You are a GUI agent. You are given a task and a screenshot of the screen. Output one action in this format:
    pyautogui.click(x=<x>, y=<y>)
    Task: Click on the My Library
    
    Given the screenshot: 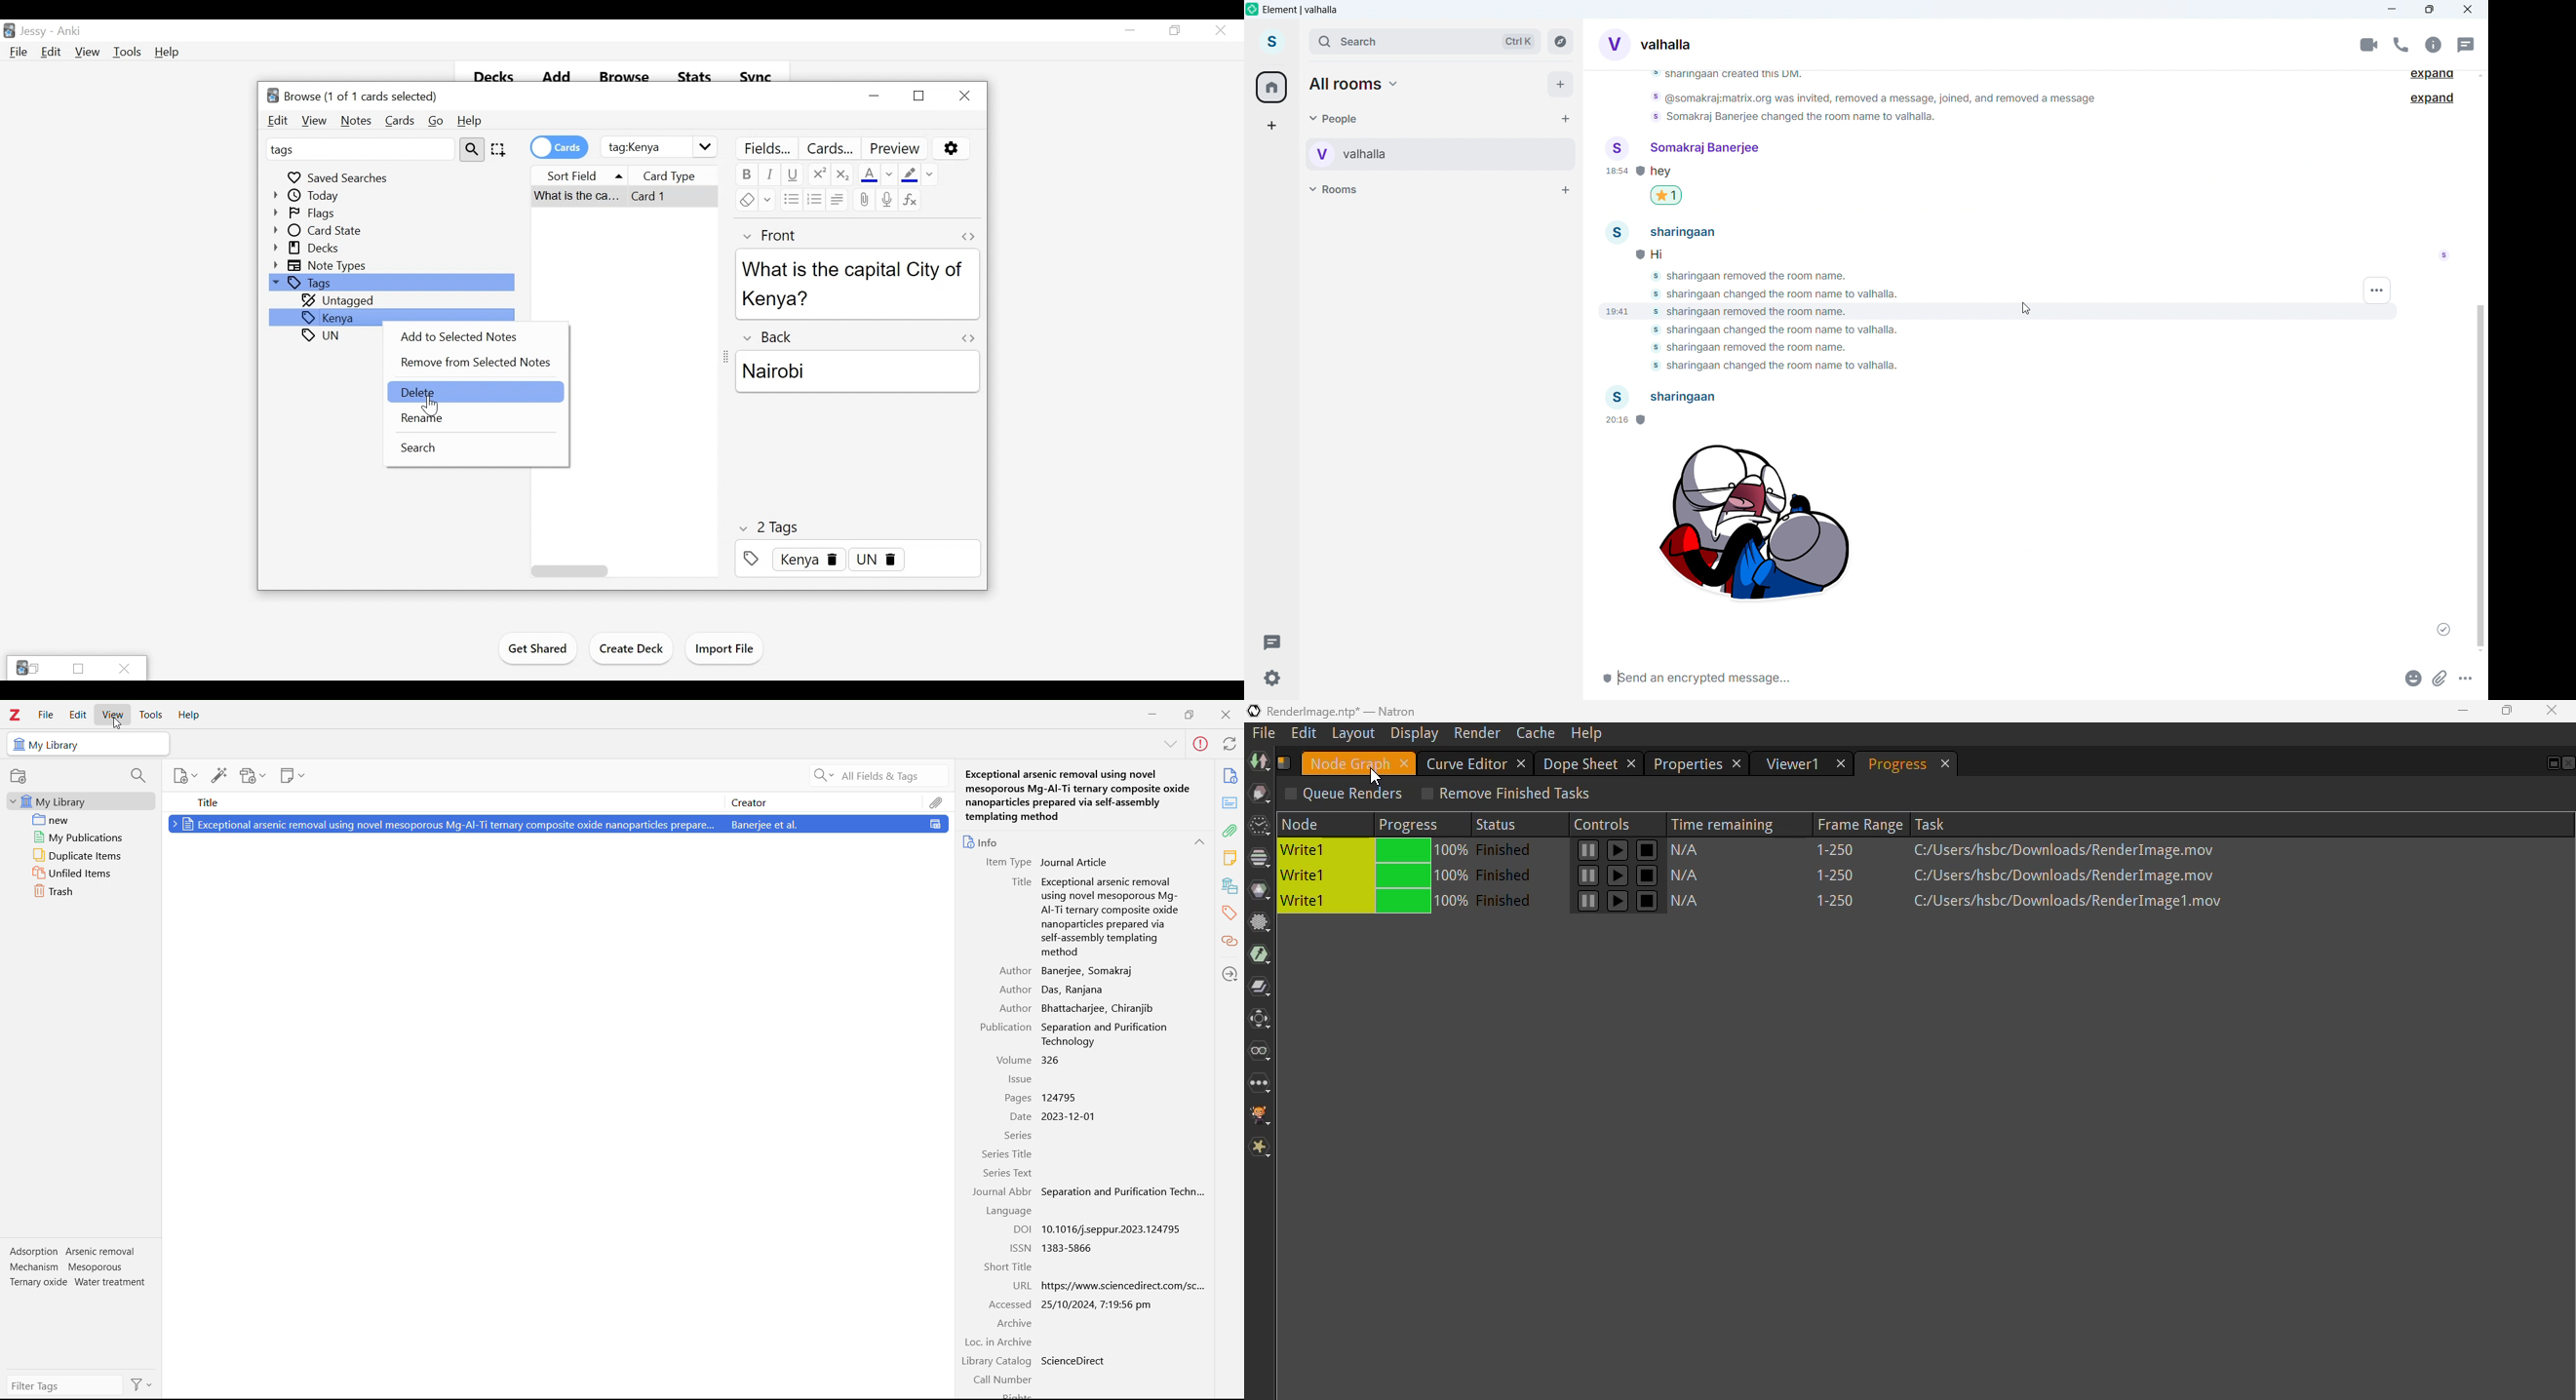 What is the action you would take?
    pyautogui.click(x=89, y=744)
    